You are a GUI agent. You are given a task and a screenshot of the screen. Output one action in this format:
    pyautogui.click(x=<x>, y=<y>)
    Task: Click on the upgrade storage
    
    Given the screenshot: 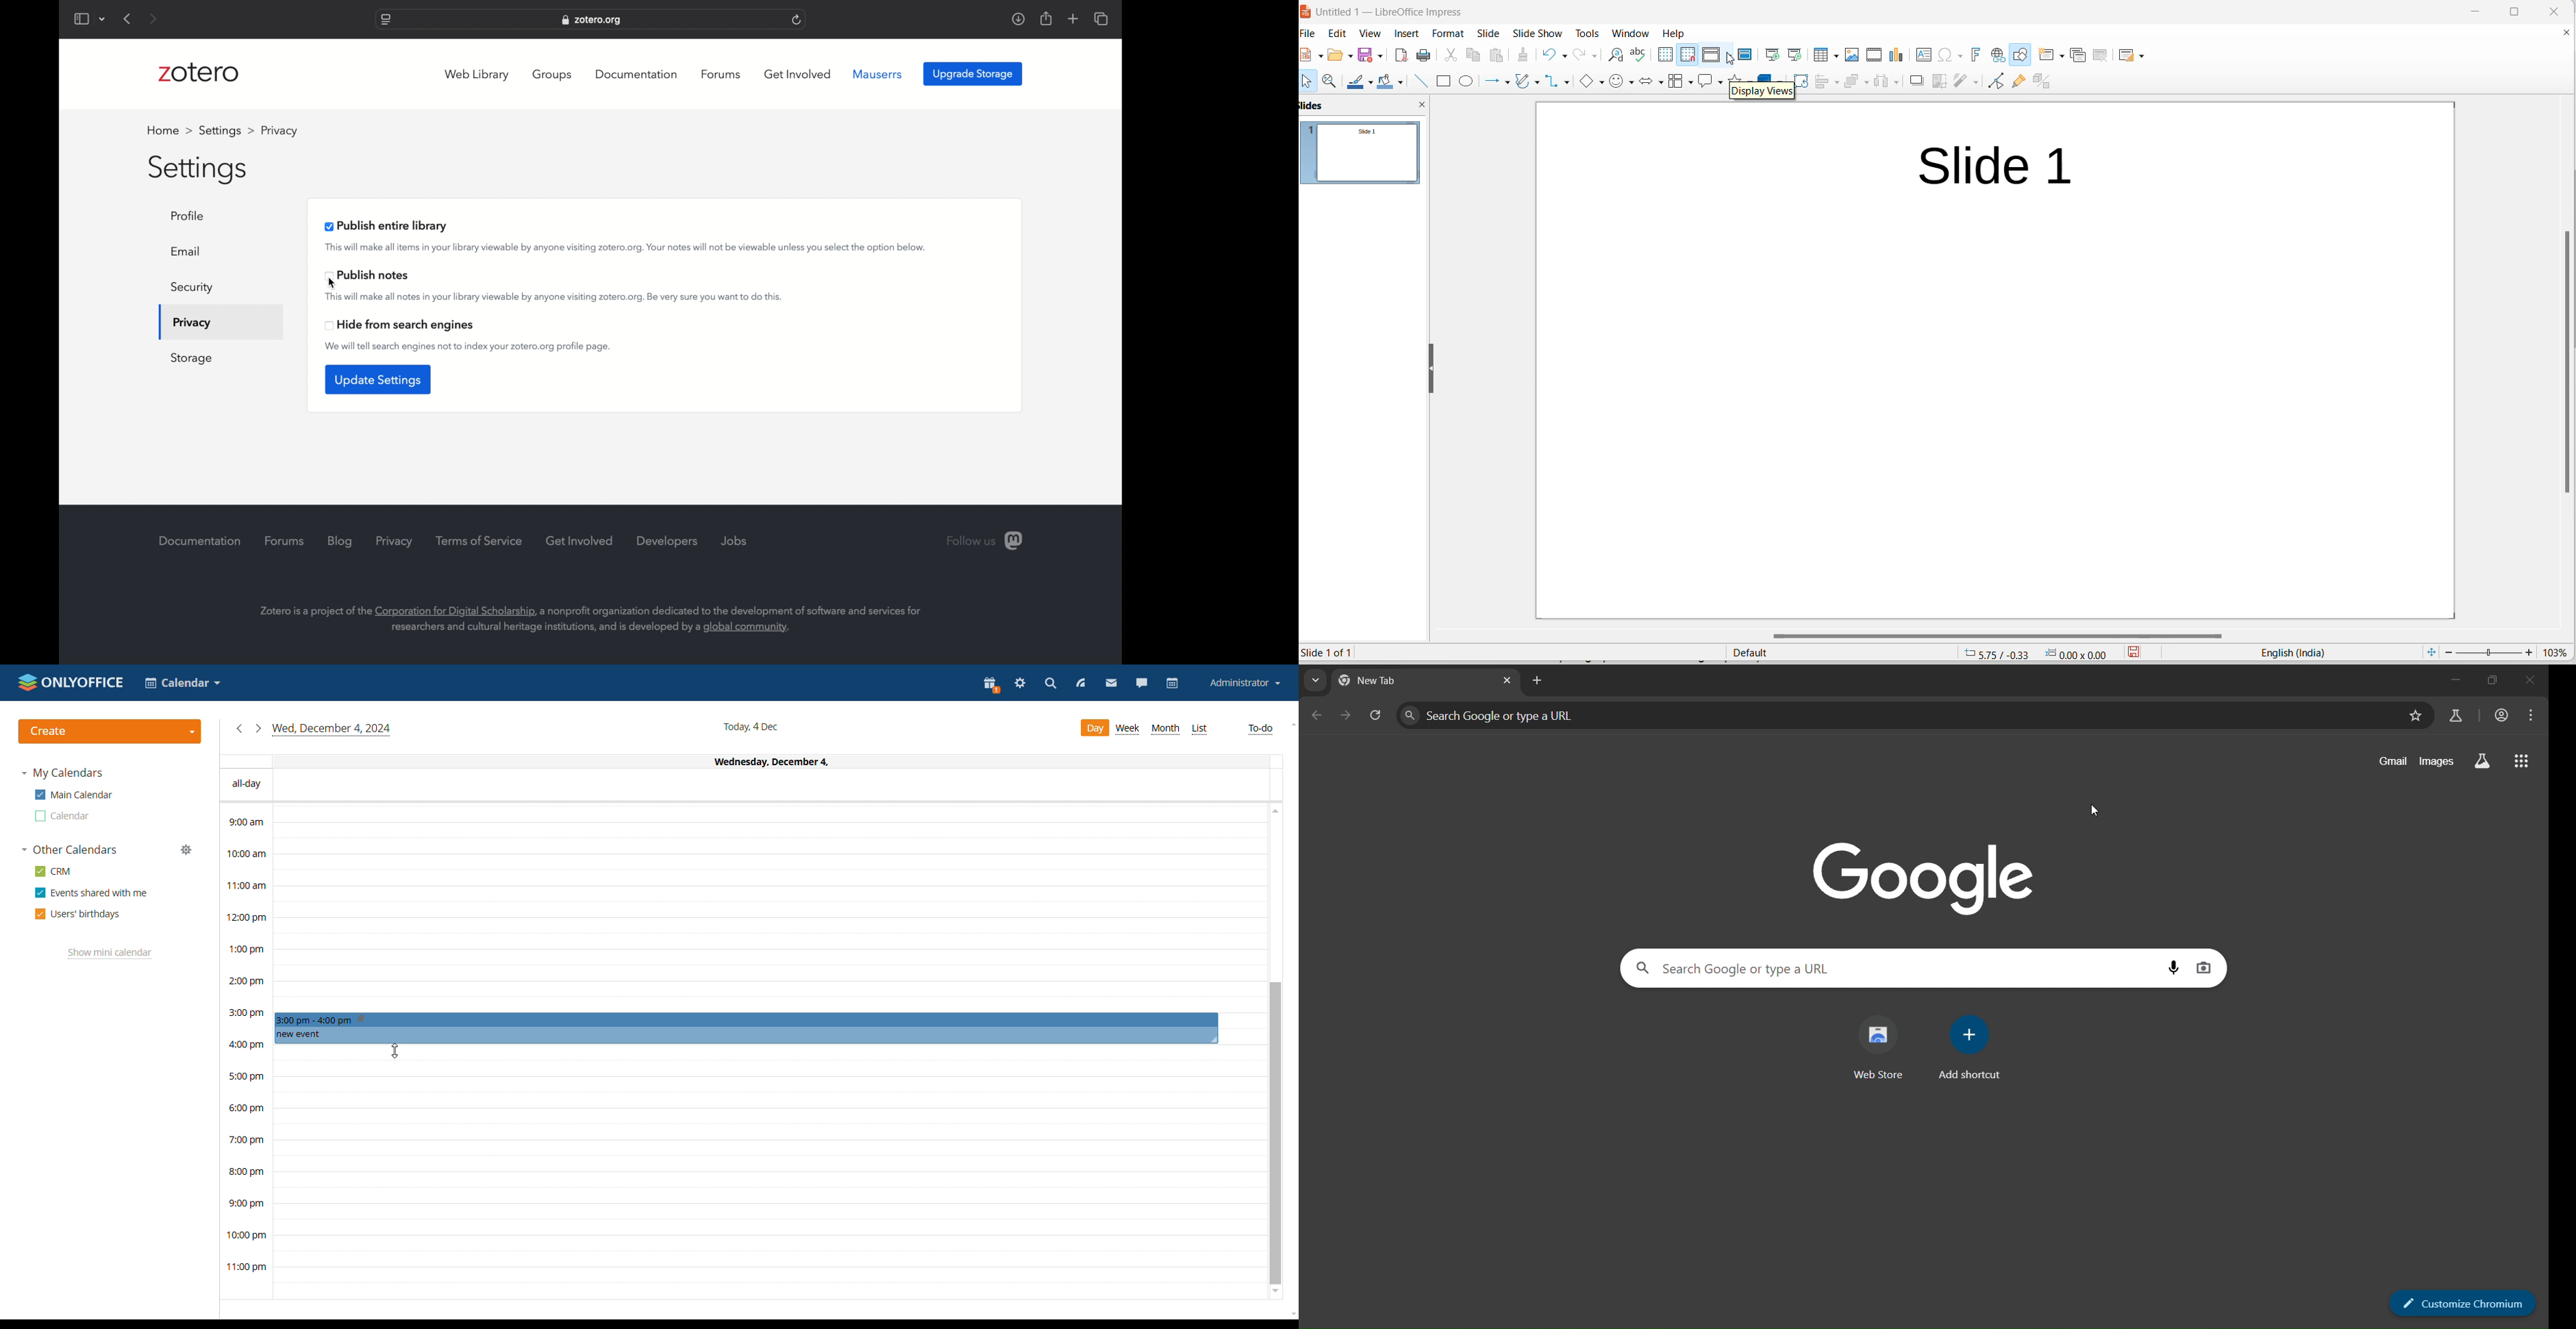 What is the action you would take?
    pyautogui.click(x=973, y=74)
    